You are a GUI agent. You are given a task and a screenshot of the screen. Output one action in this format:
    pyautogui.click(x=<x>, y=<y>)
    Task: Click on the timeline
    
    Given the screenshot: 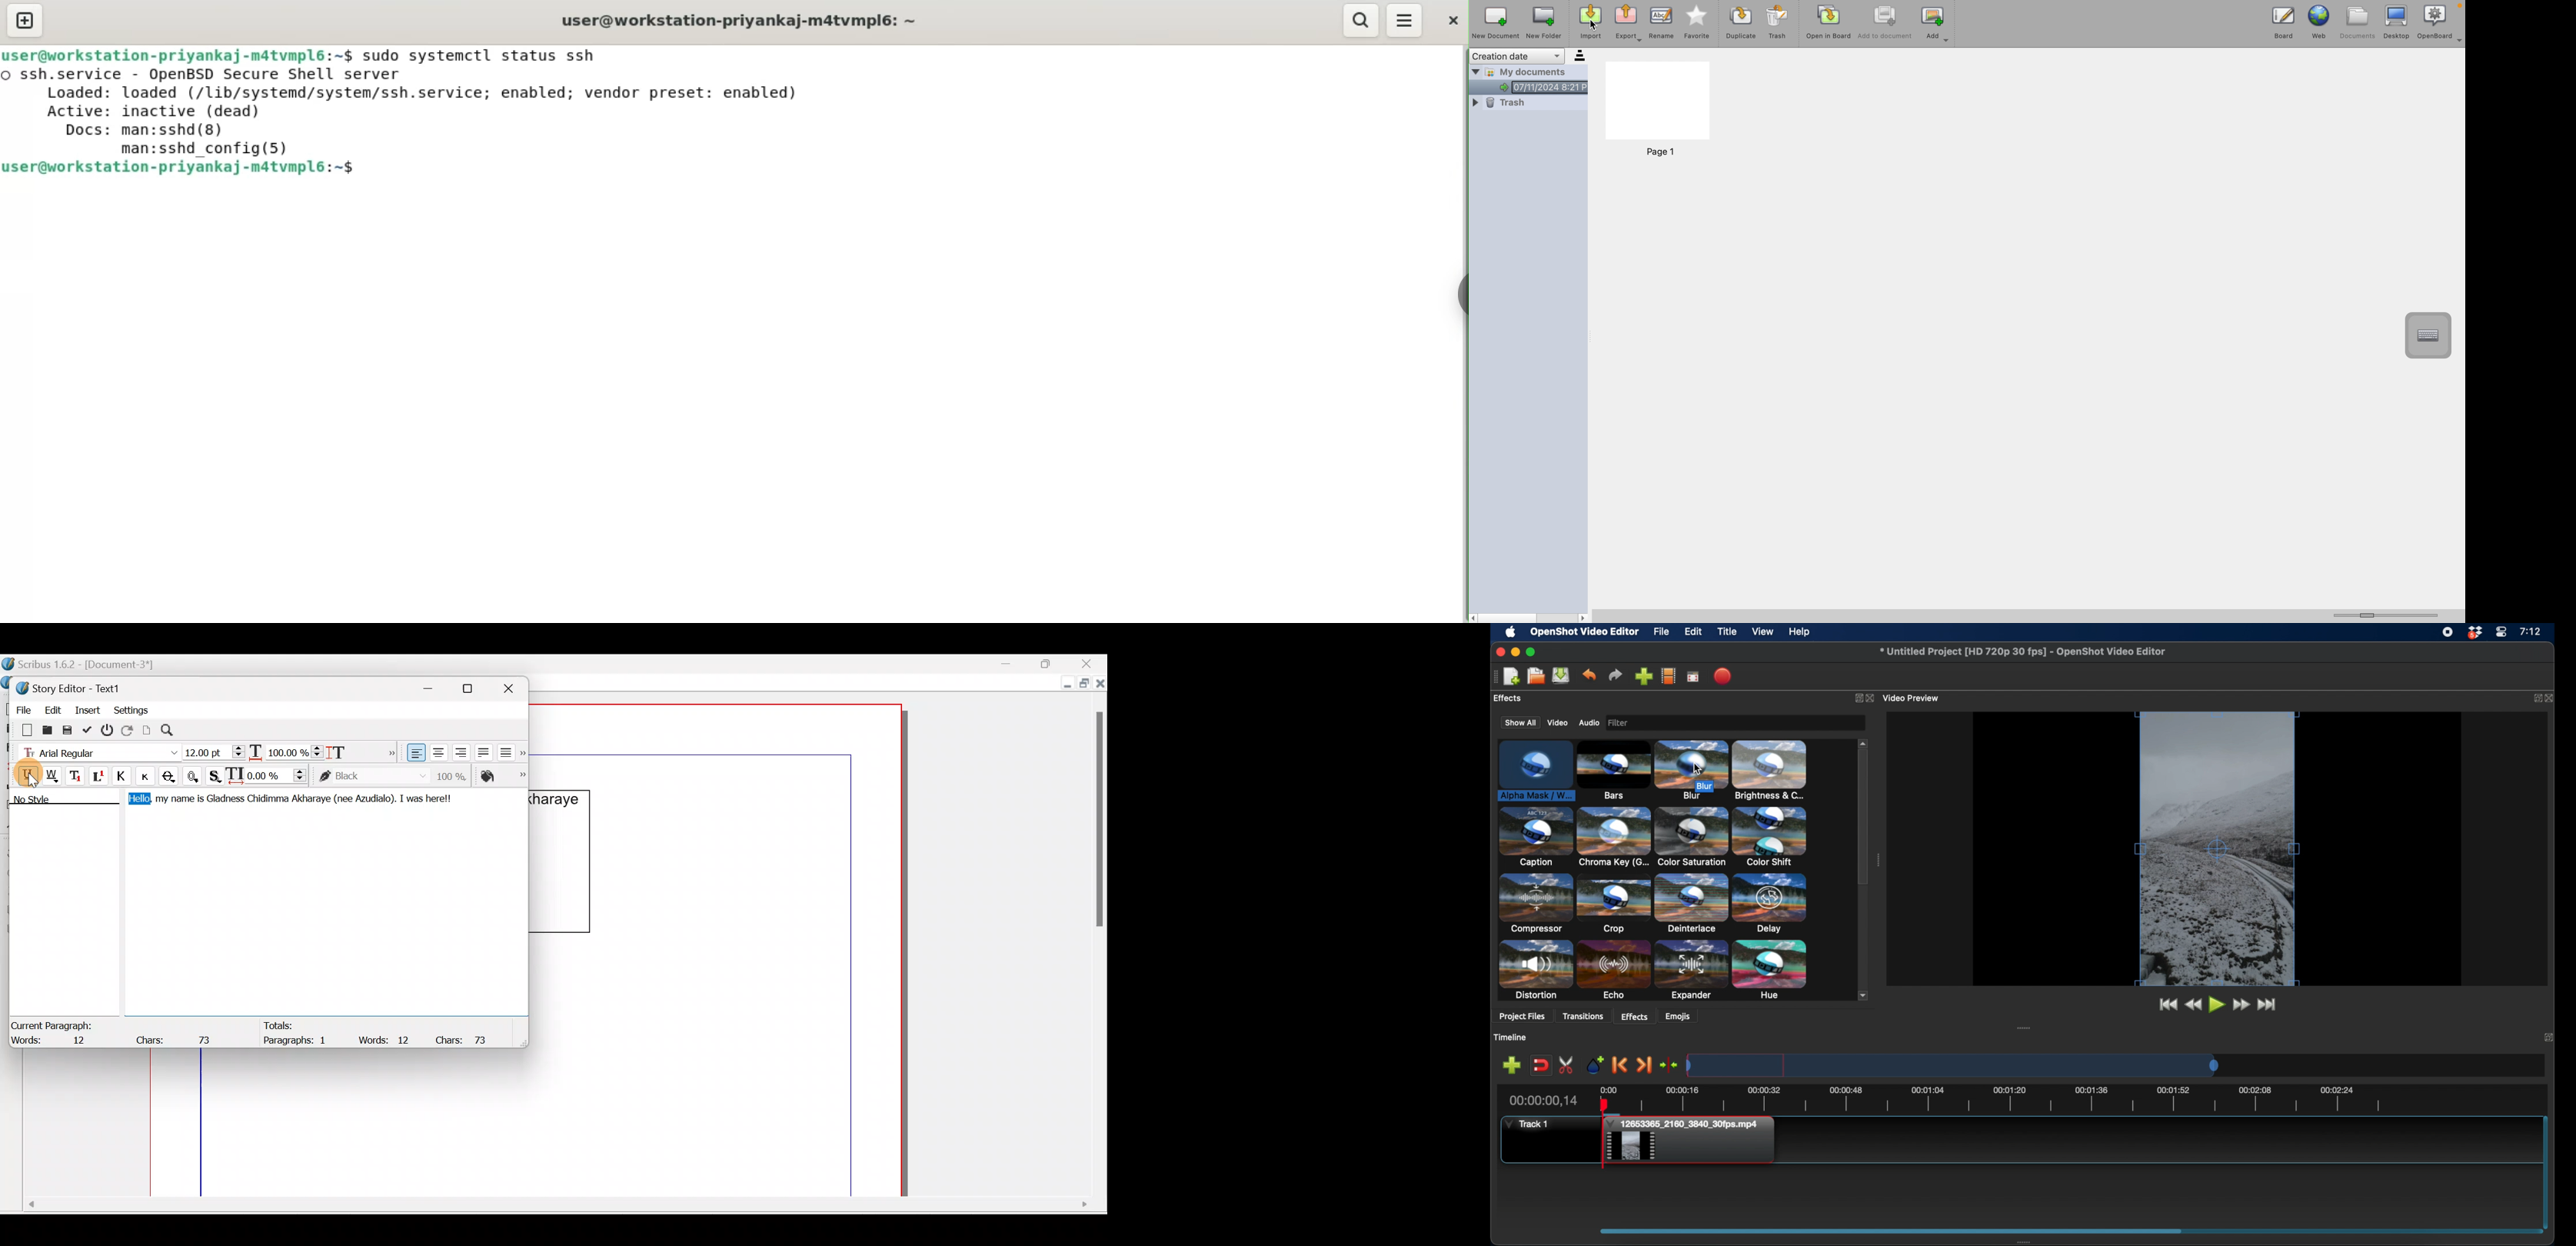 What is the action you would take?
    pyautogui.click(x=1510, y=1037)
    